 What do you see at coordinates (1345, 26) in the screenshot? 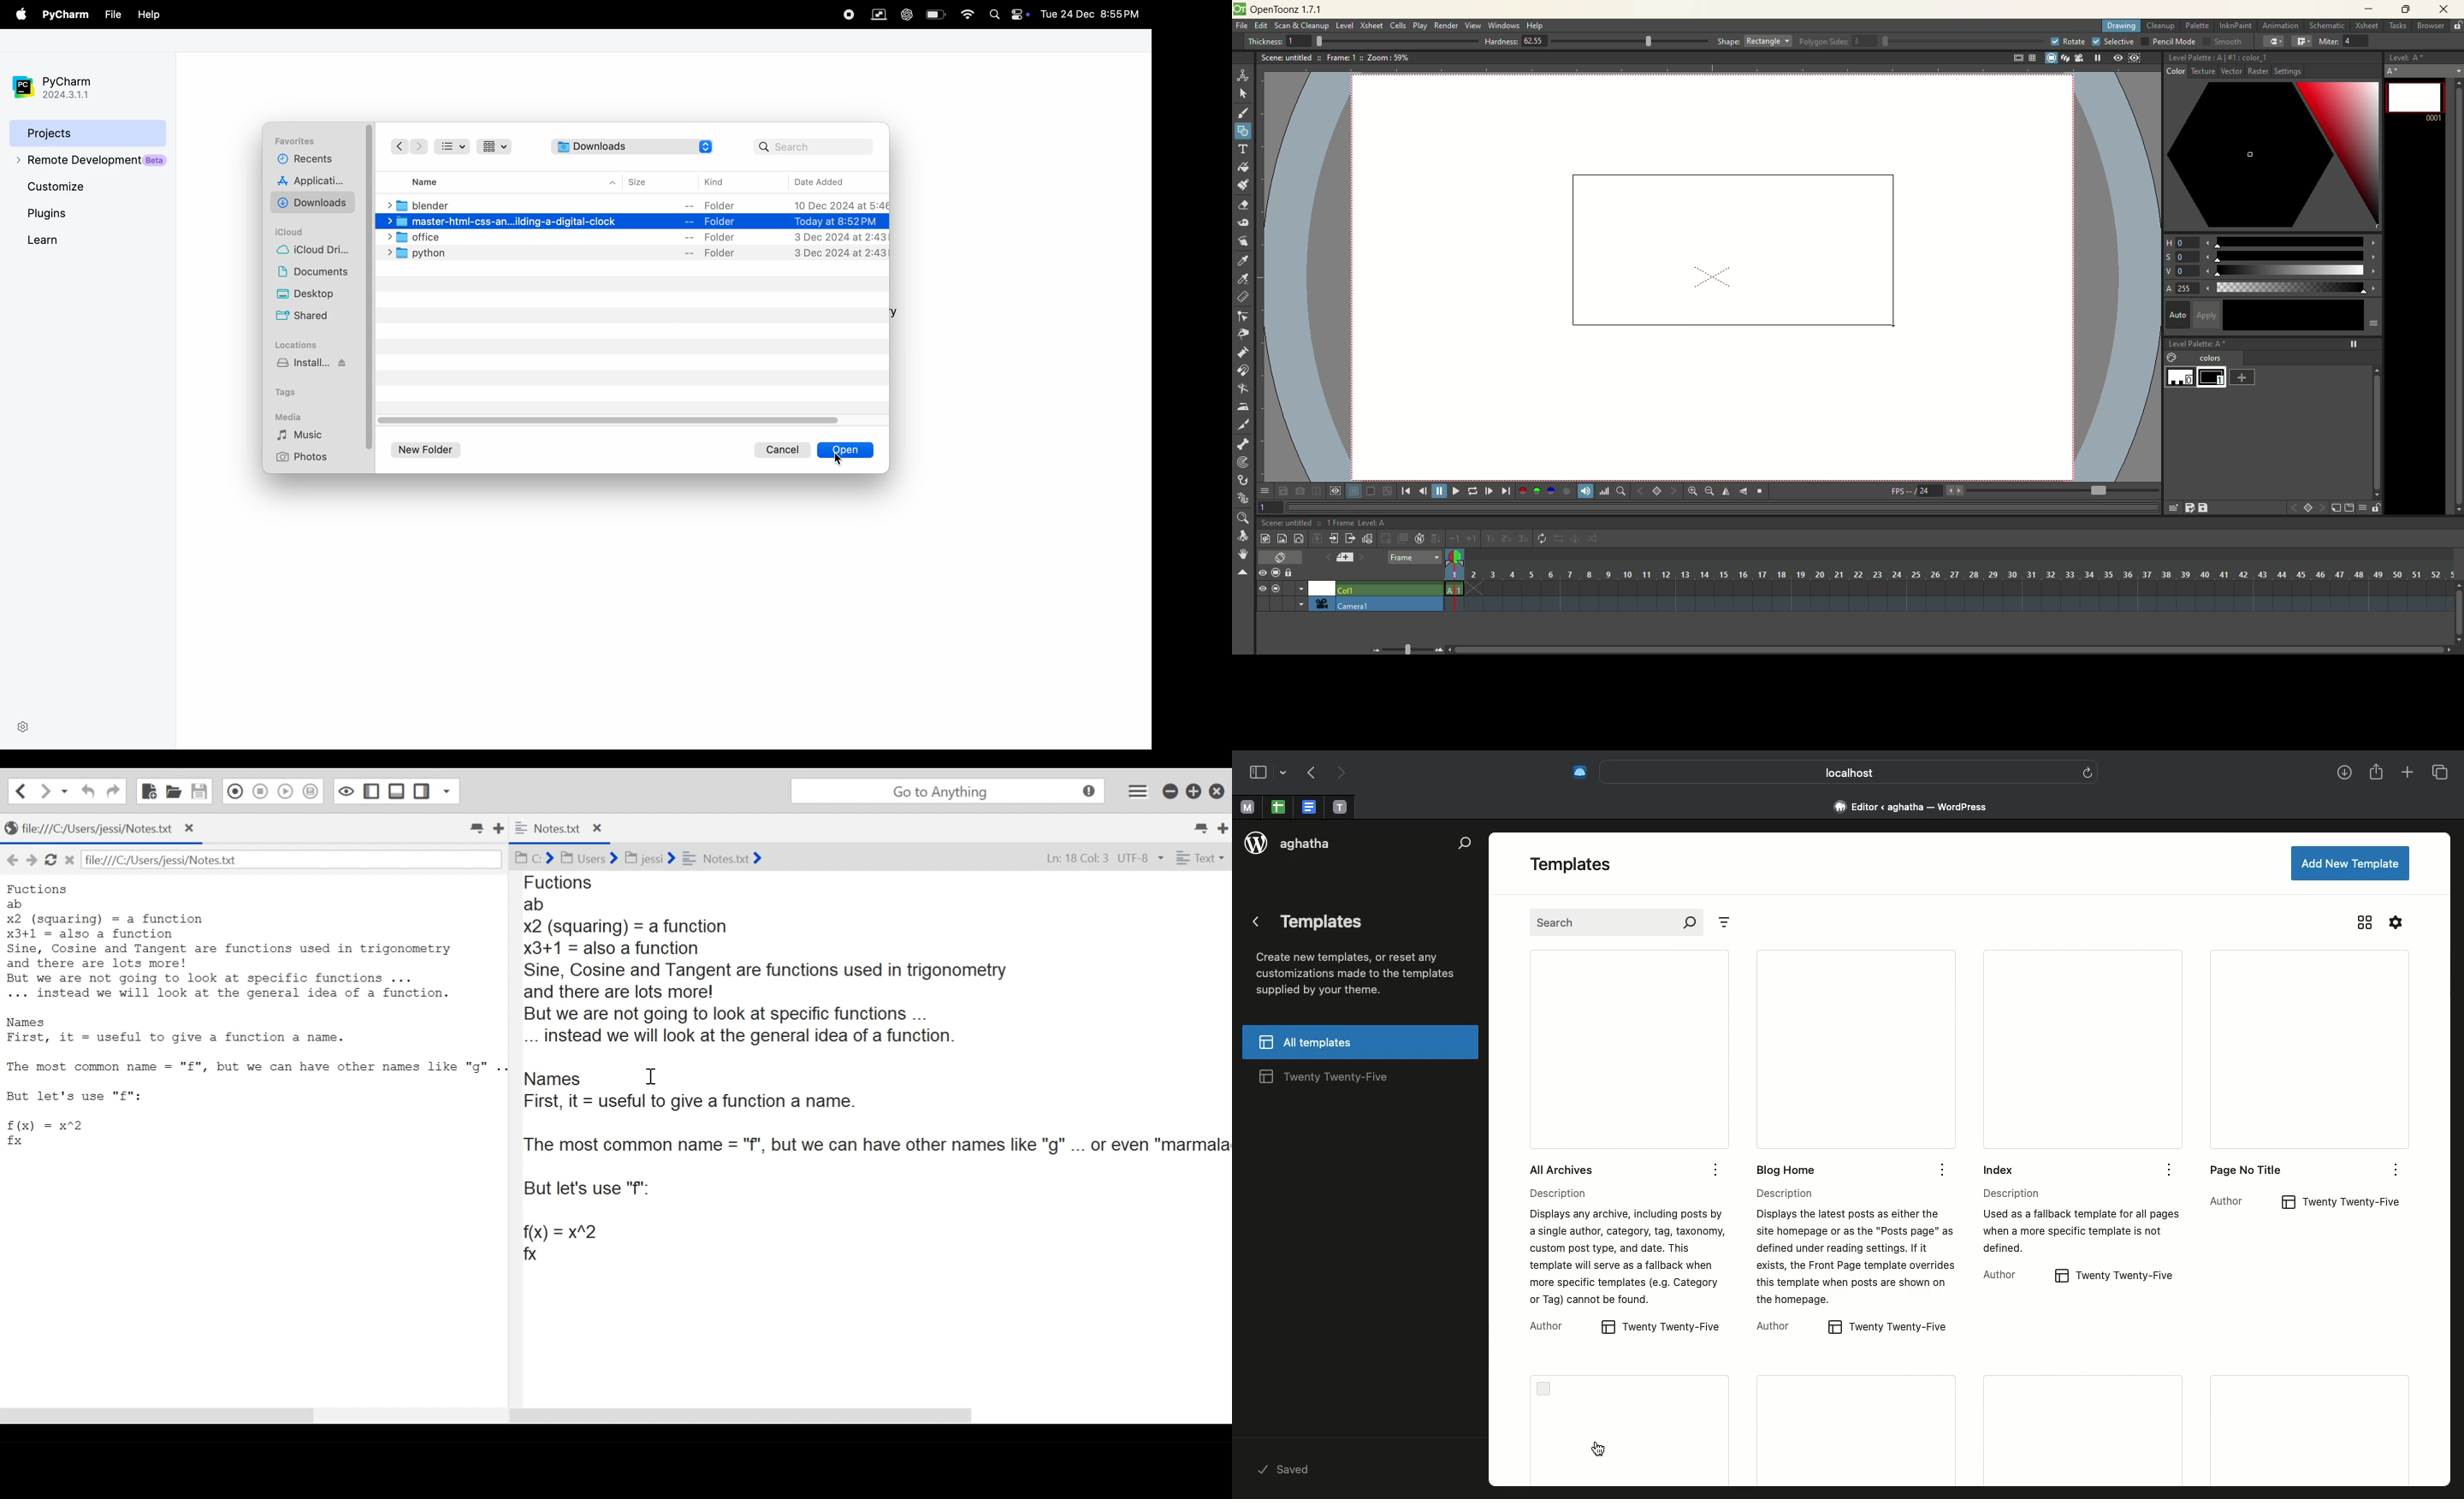
I see `level` at bounding box center [1345, 26].